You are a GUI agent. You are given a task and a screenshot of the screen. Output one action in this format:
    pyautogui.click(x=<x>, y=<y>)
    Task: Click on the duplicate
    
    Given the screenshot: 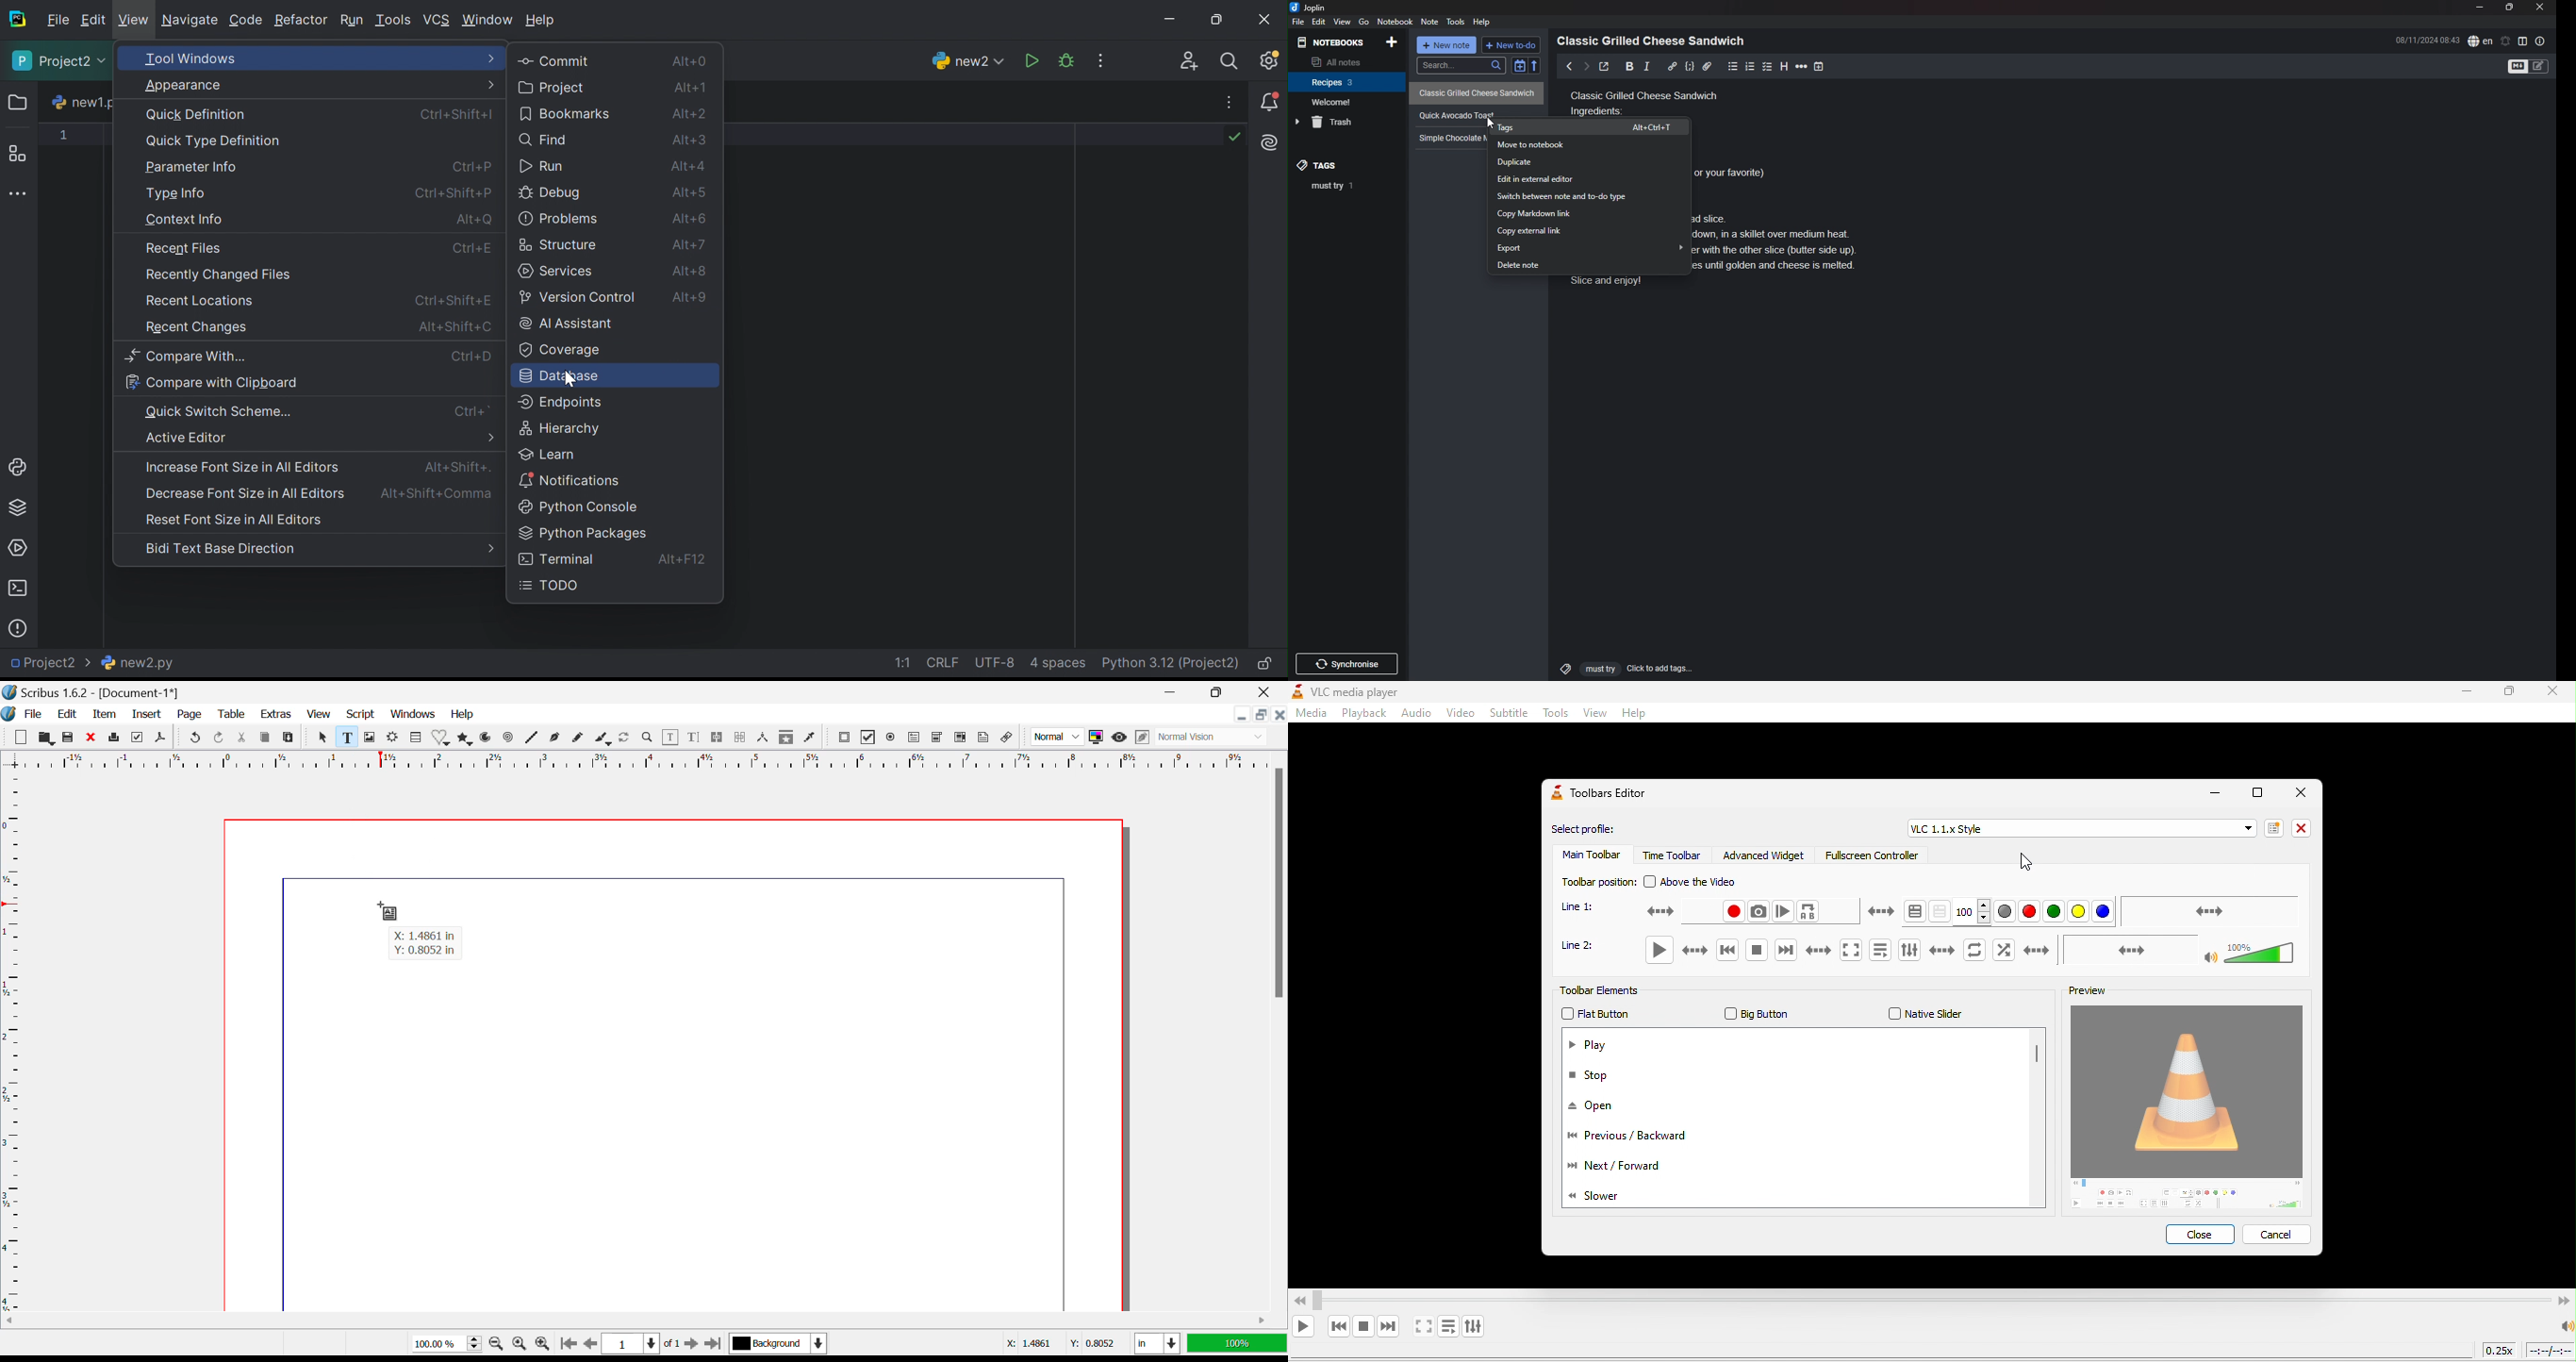 What is the action you would take?
    pyautogui.click(x=1589, y=163)
    